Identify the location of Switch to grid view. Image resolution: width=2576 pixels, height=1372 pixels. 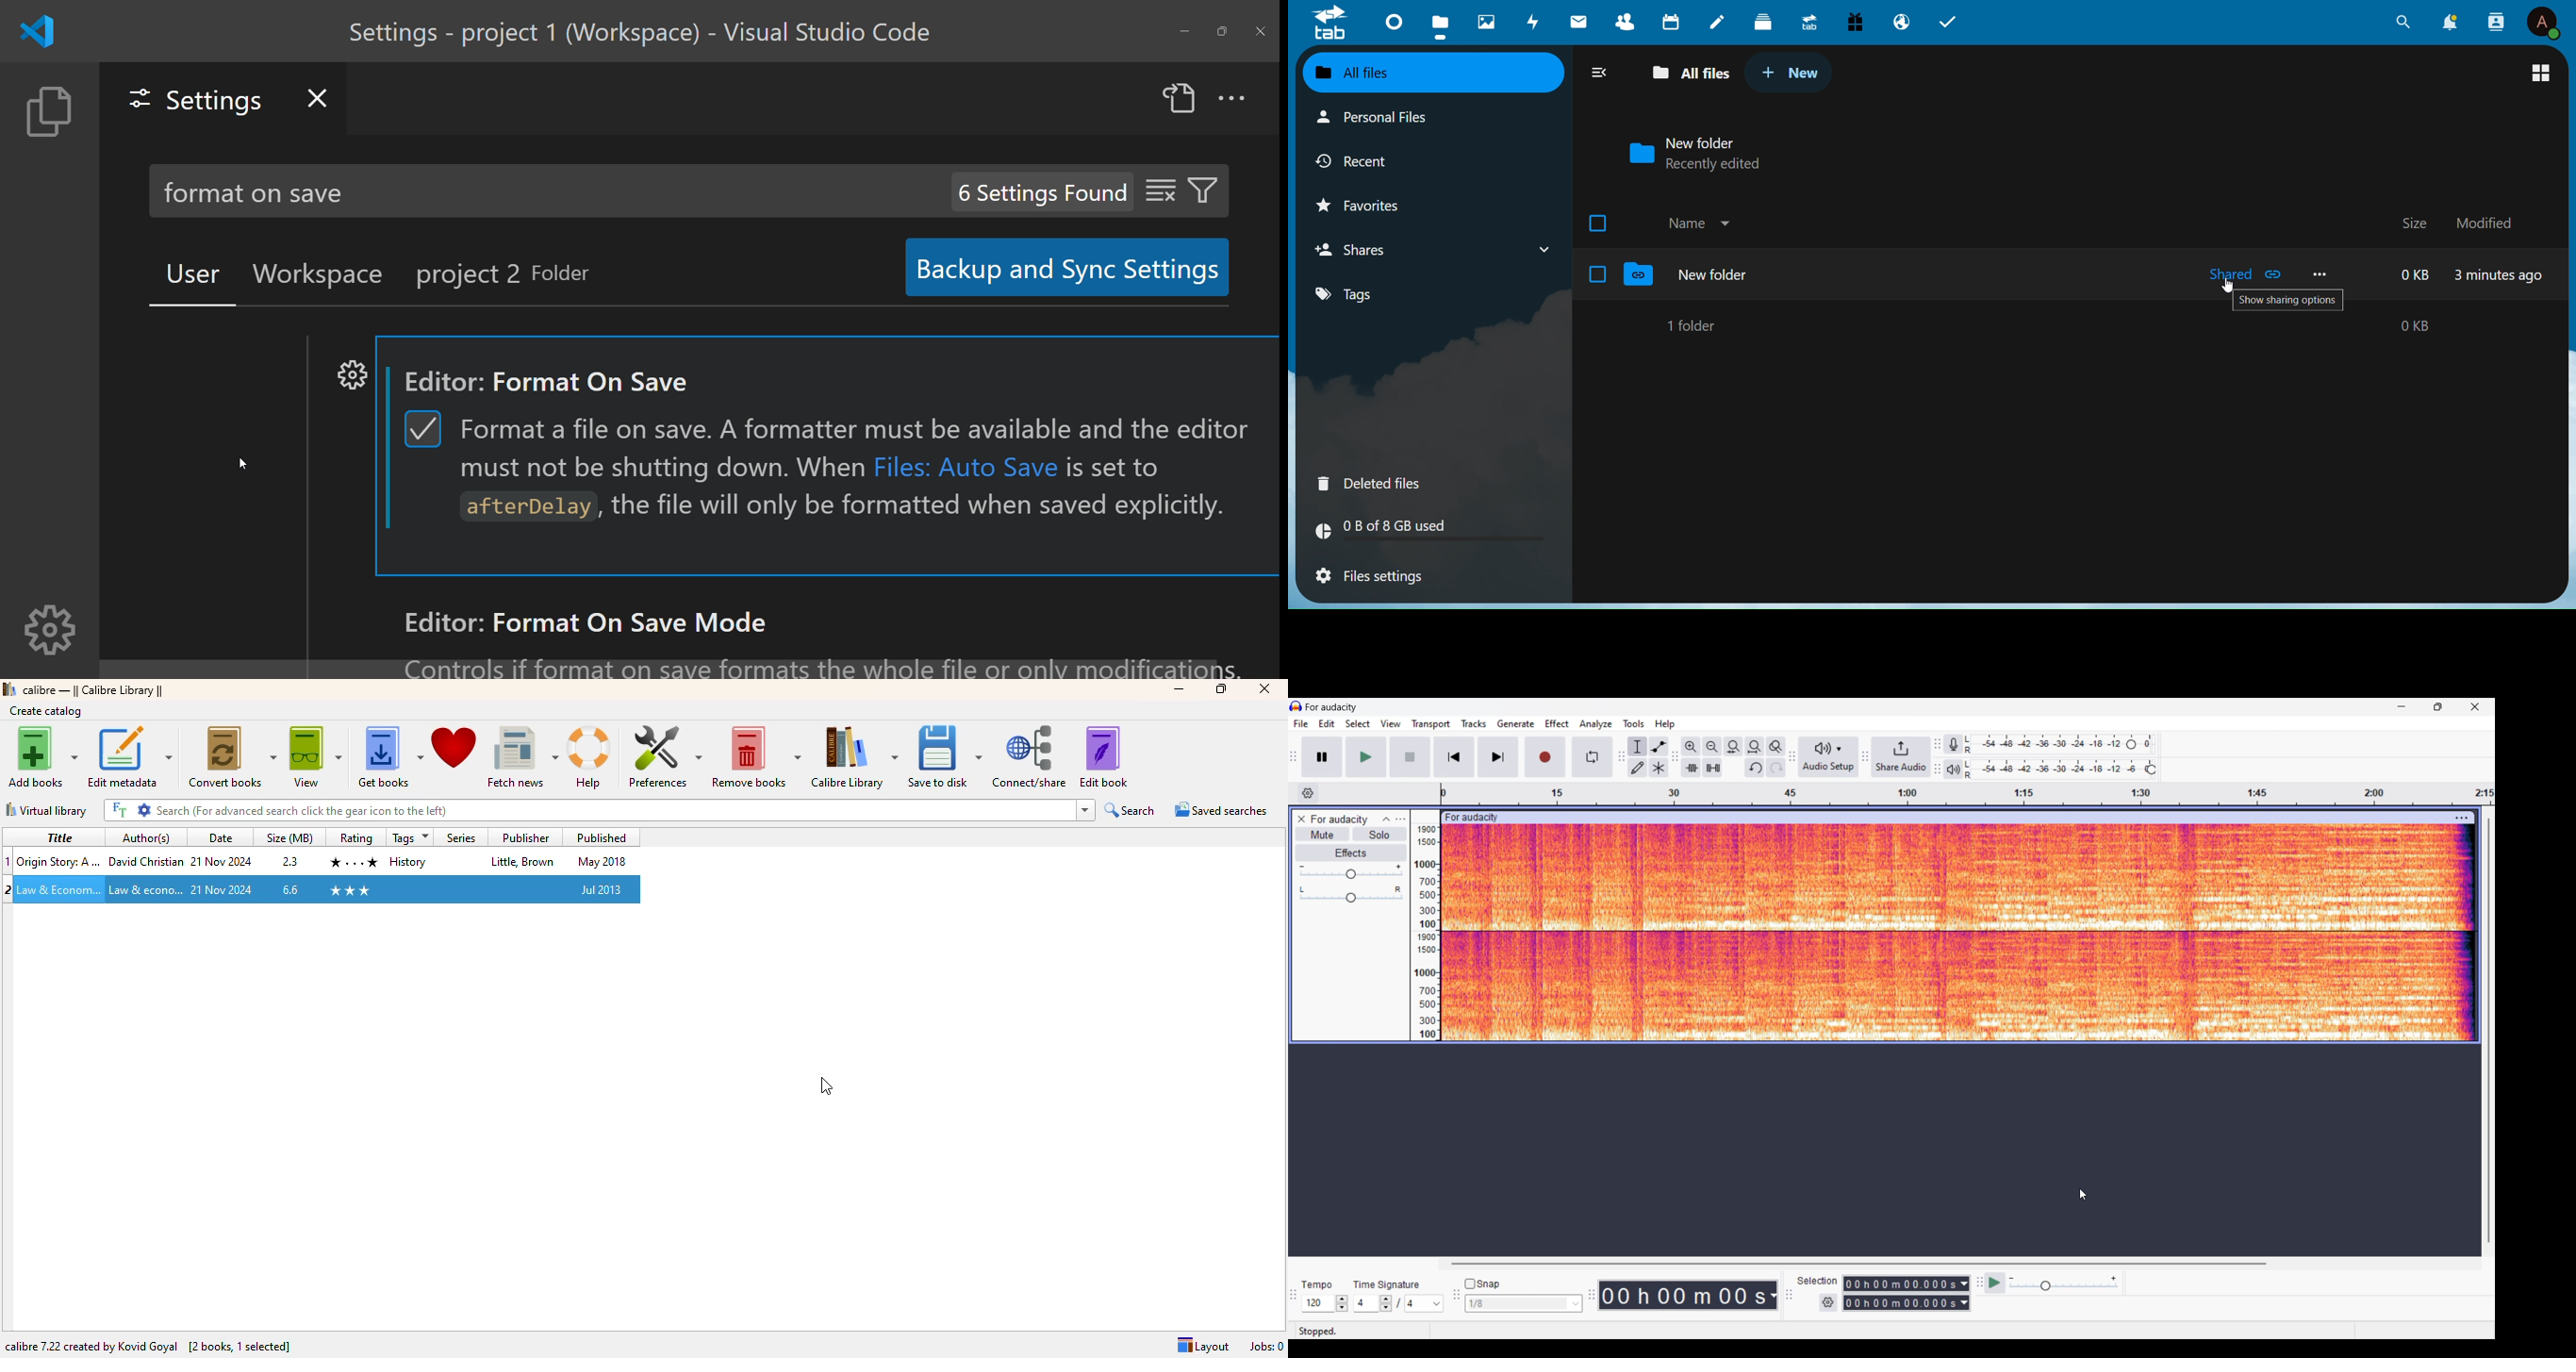
(2536, 70).